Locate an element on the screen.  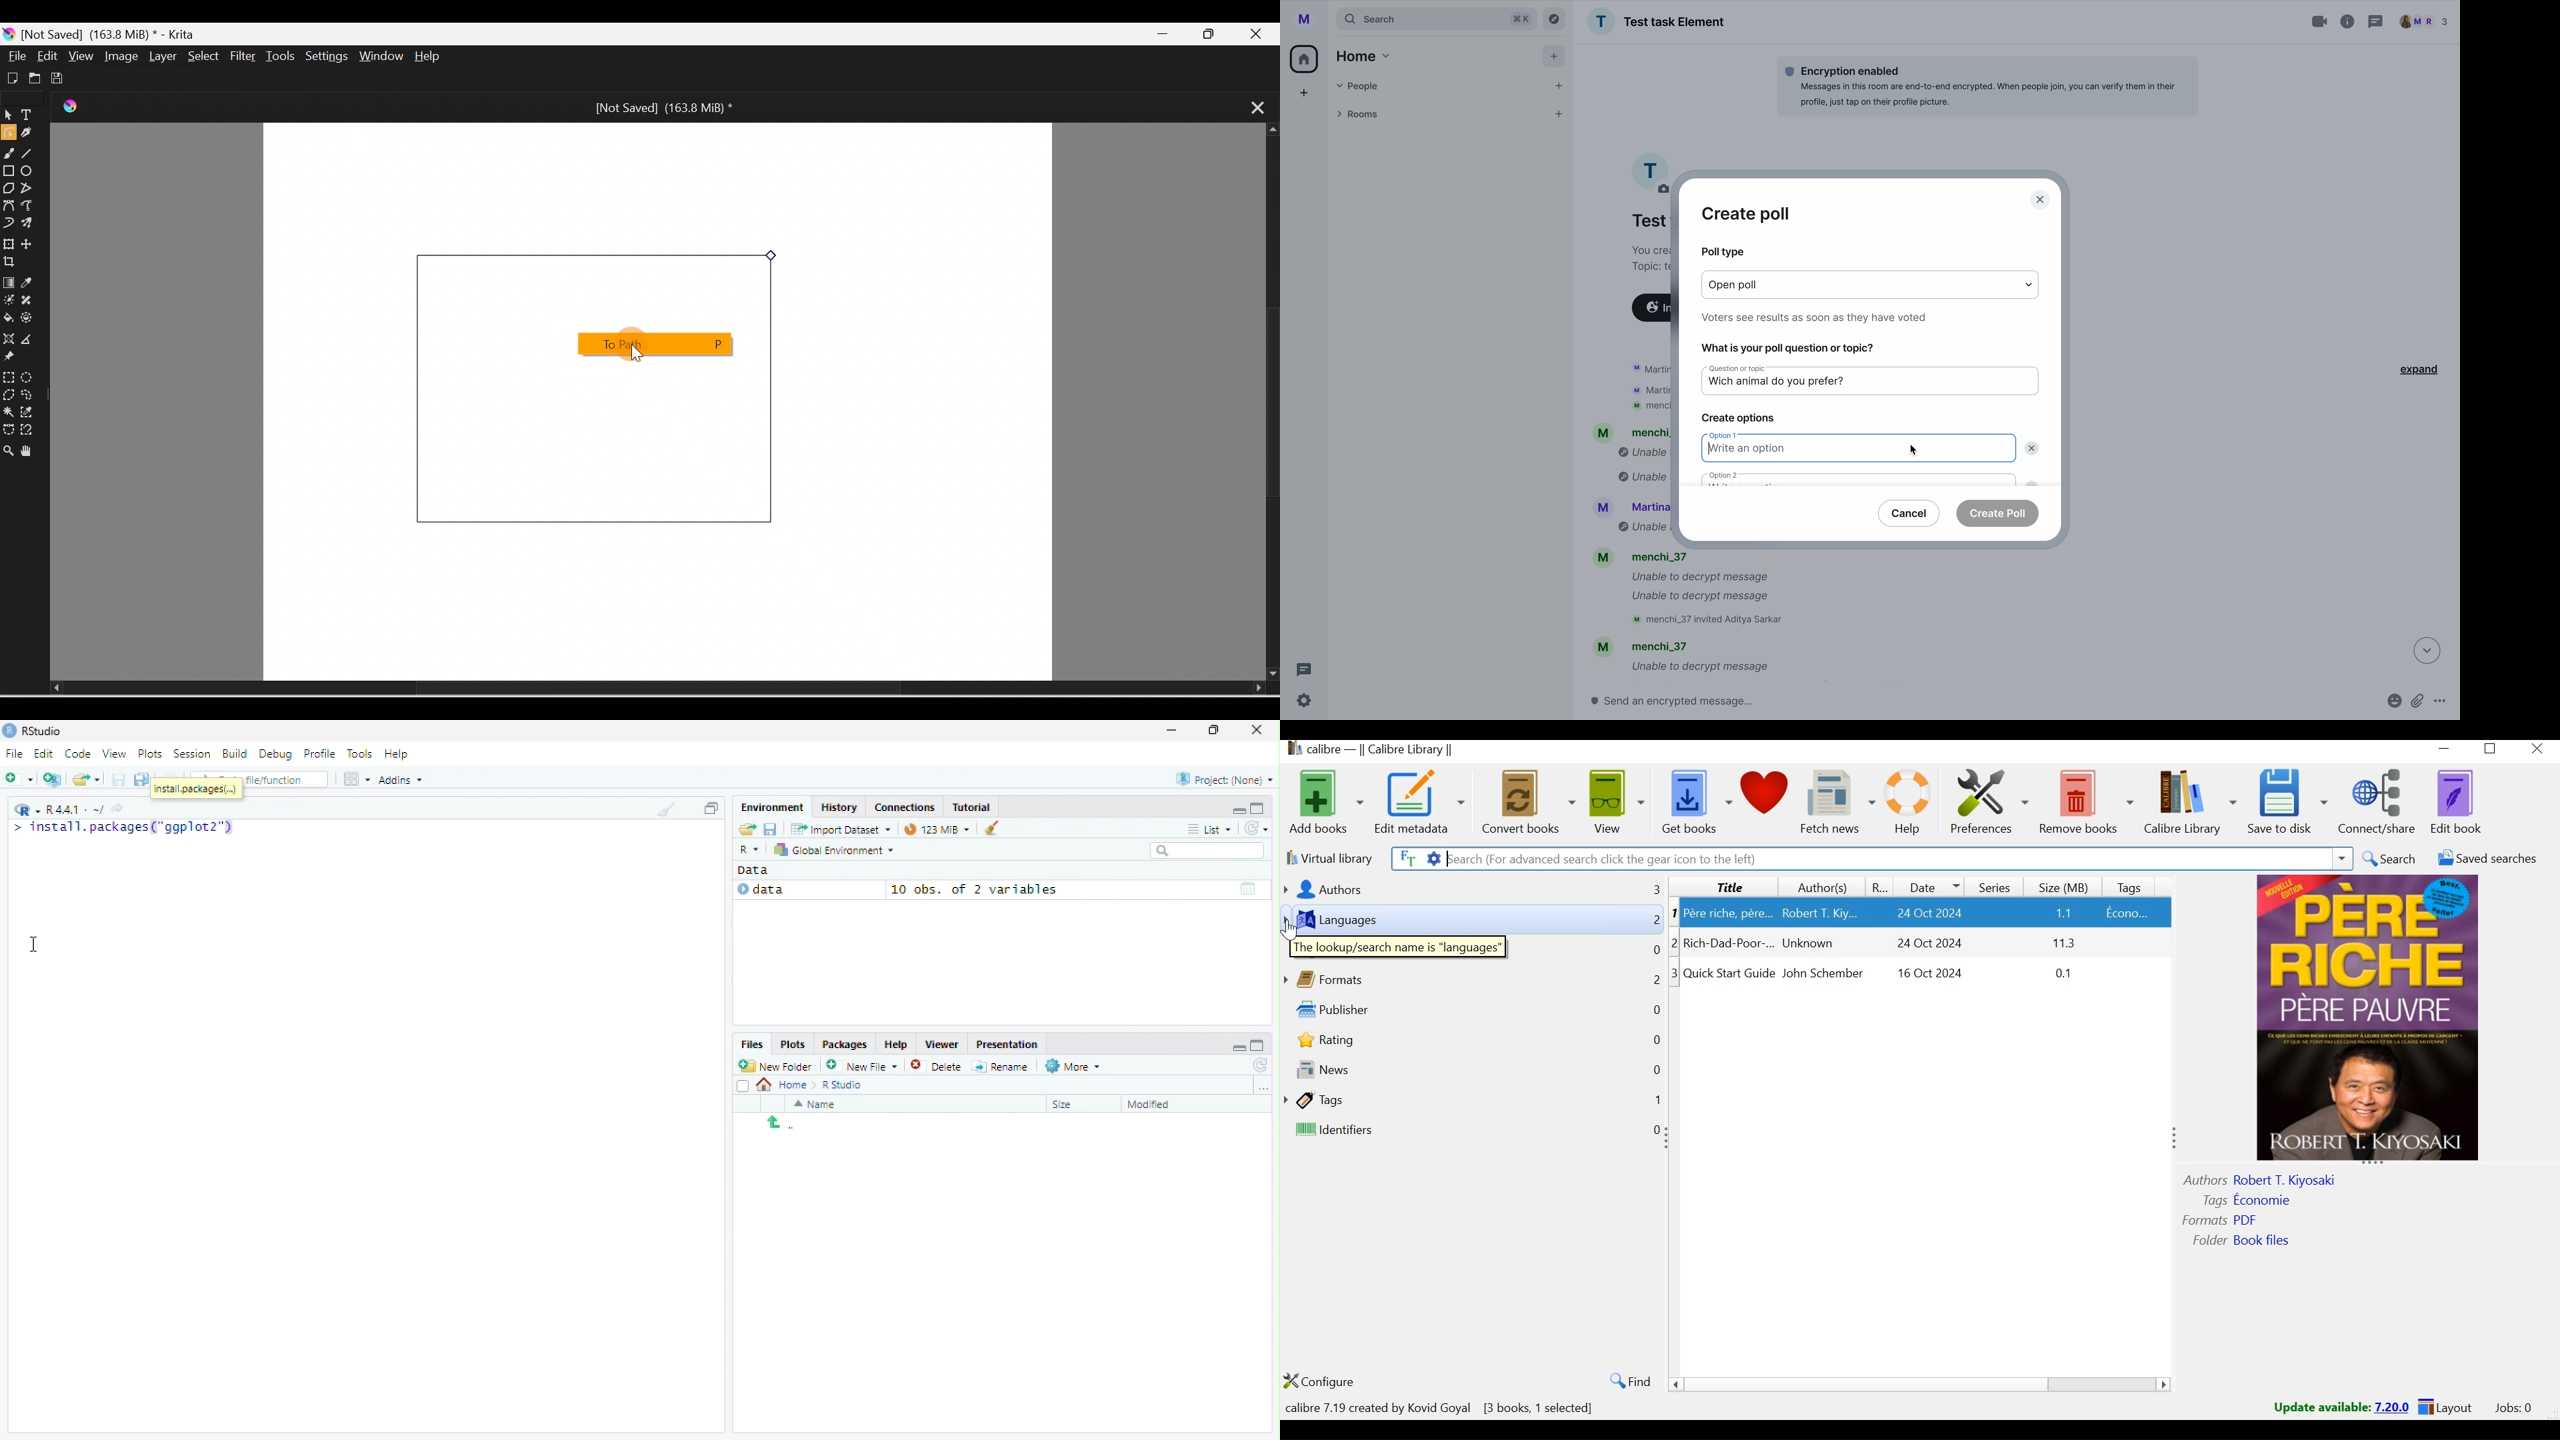
Polygonal selection tool is located at coordinates (9, 393).